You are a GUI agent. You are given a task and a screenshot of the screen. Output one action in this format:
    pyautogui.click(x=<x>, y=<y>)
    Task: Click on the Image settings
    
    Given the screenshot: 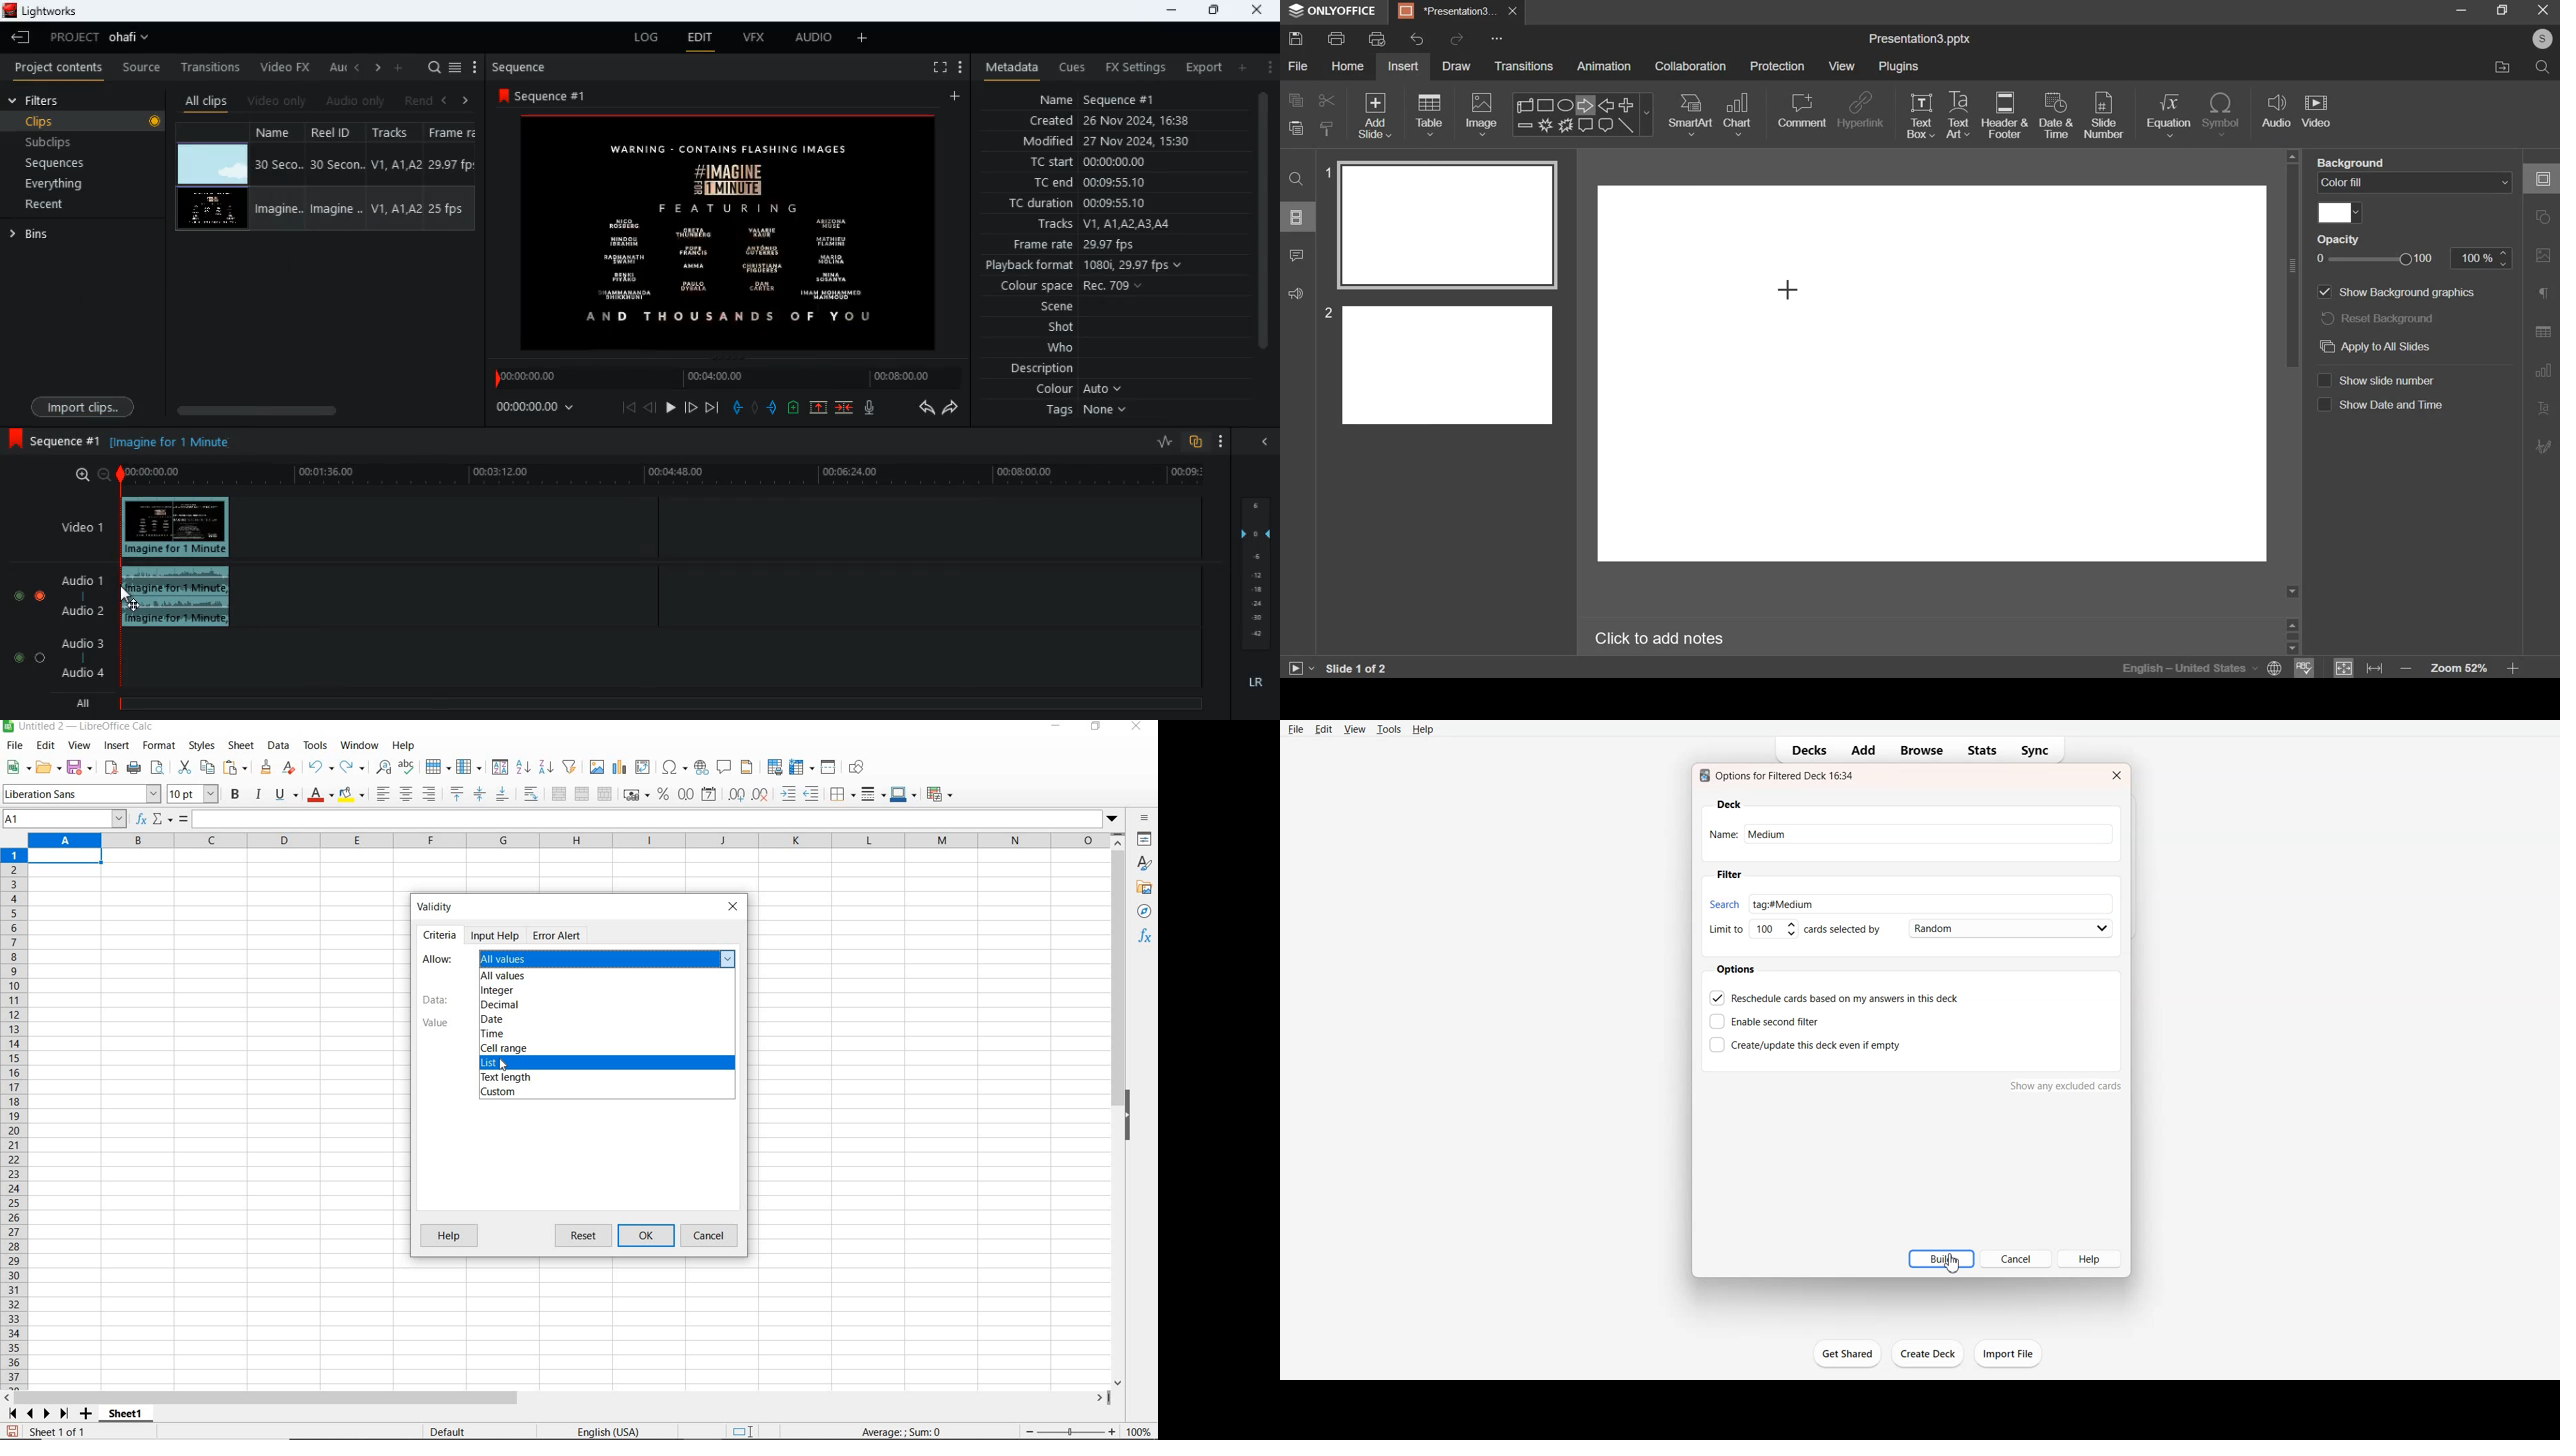 What is the action you would take?
    pyautogui.click(x=2543, y=256)
    